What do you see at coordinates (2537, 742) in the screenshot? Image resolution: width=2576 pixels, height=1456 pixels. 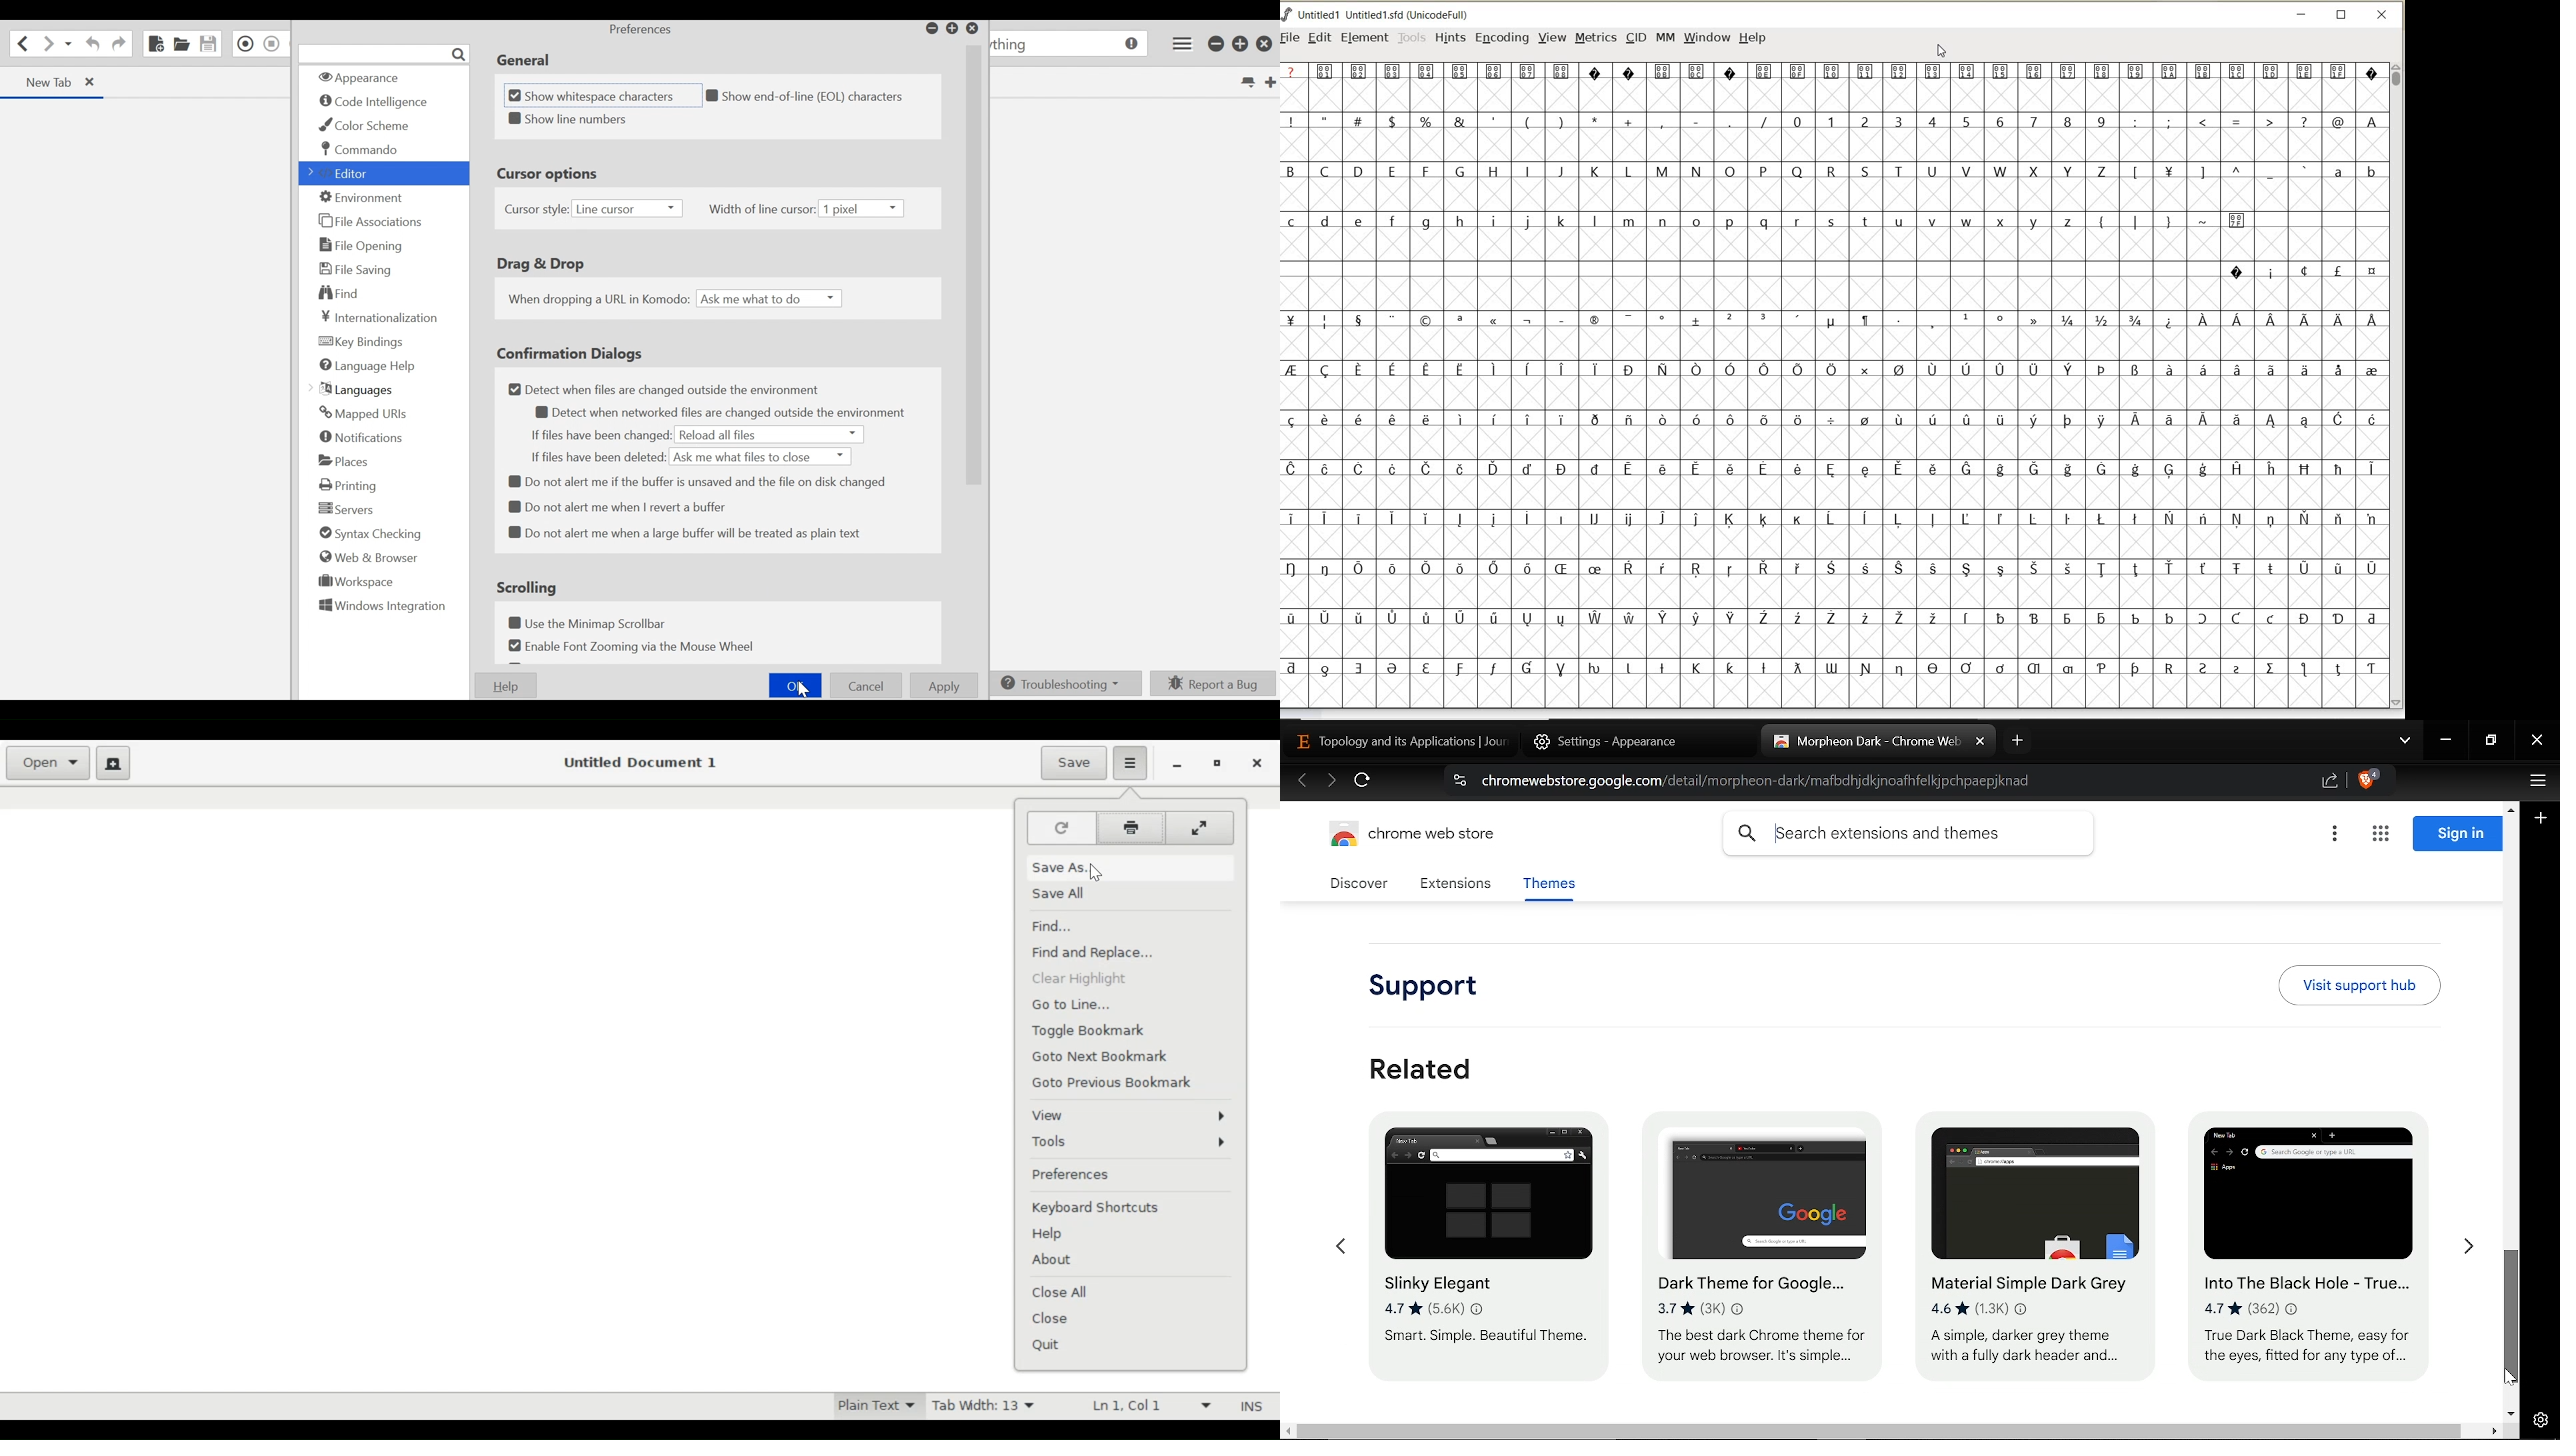 I see `Close` at bounding box center [2537, 742].